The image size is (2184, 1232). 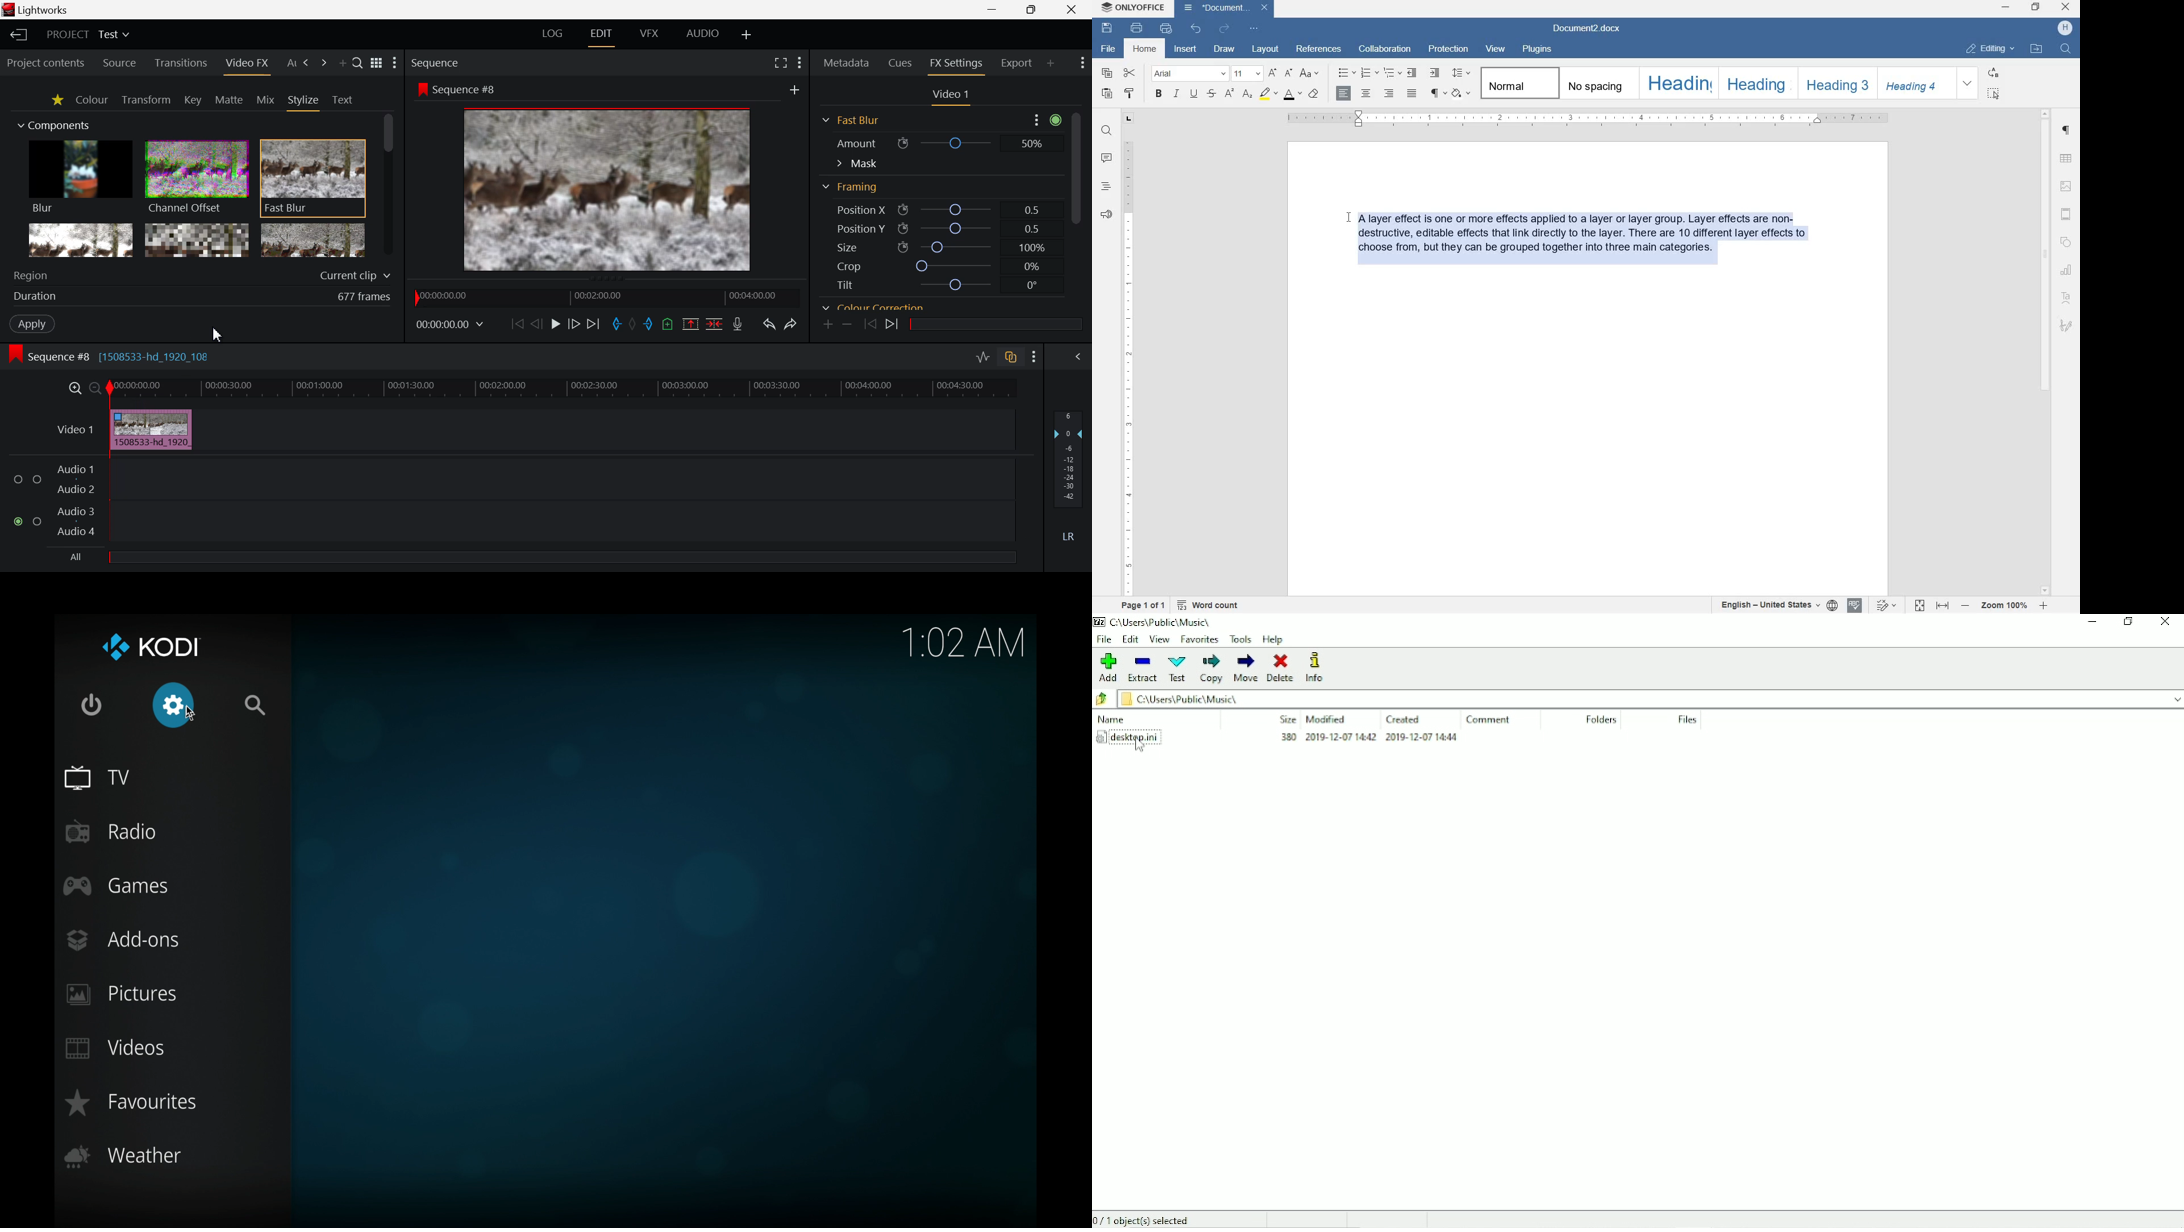 What do you see at coordinates (2047, 351) in the screenshot?
I see `scrollbar` at bounding box center [2047, 351].